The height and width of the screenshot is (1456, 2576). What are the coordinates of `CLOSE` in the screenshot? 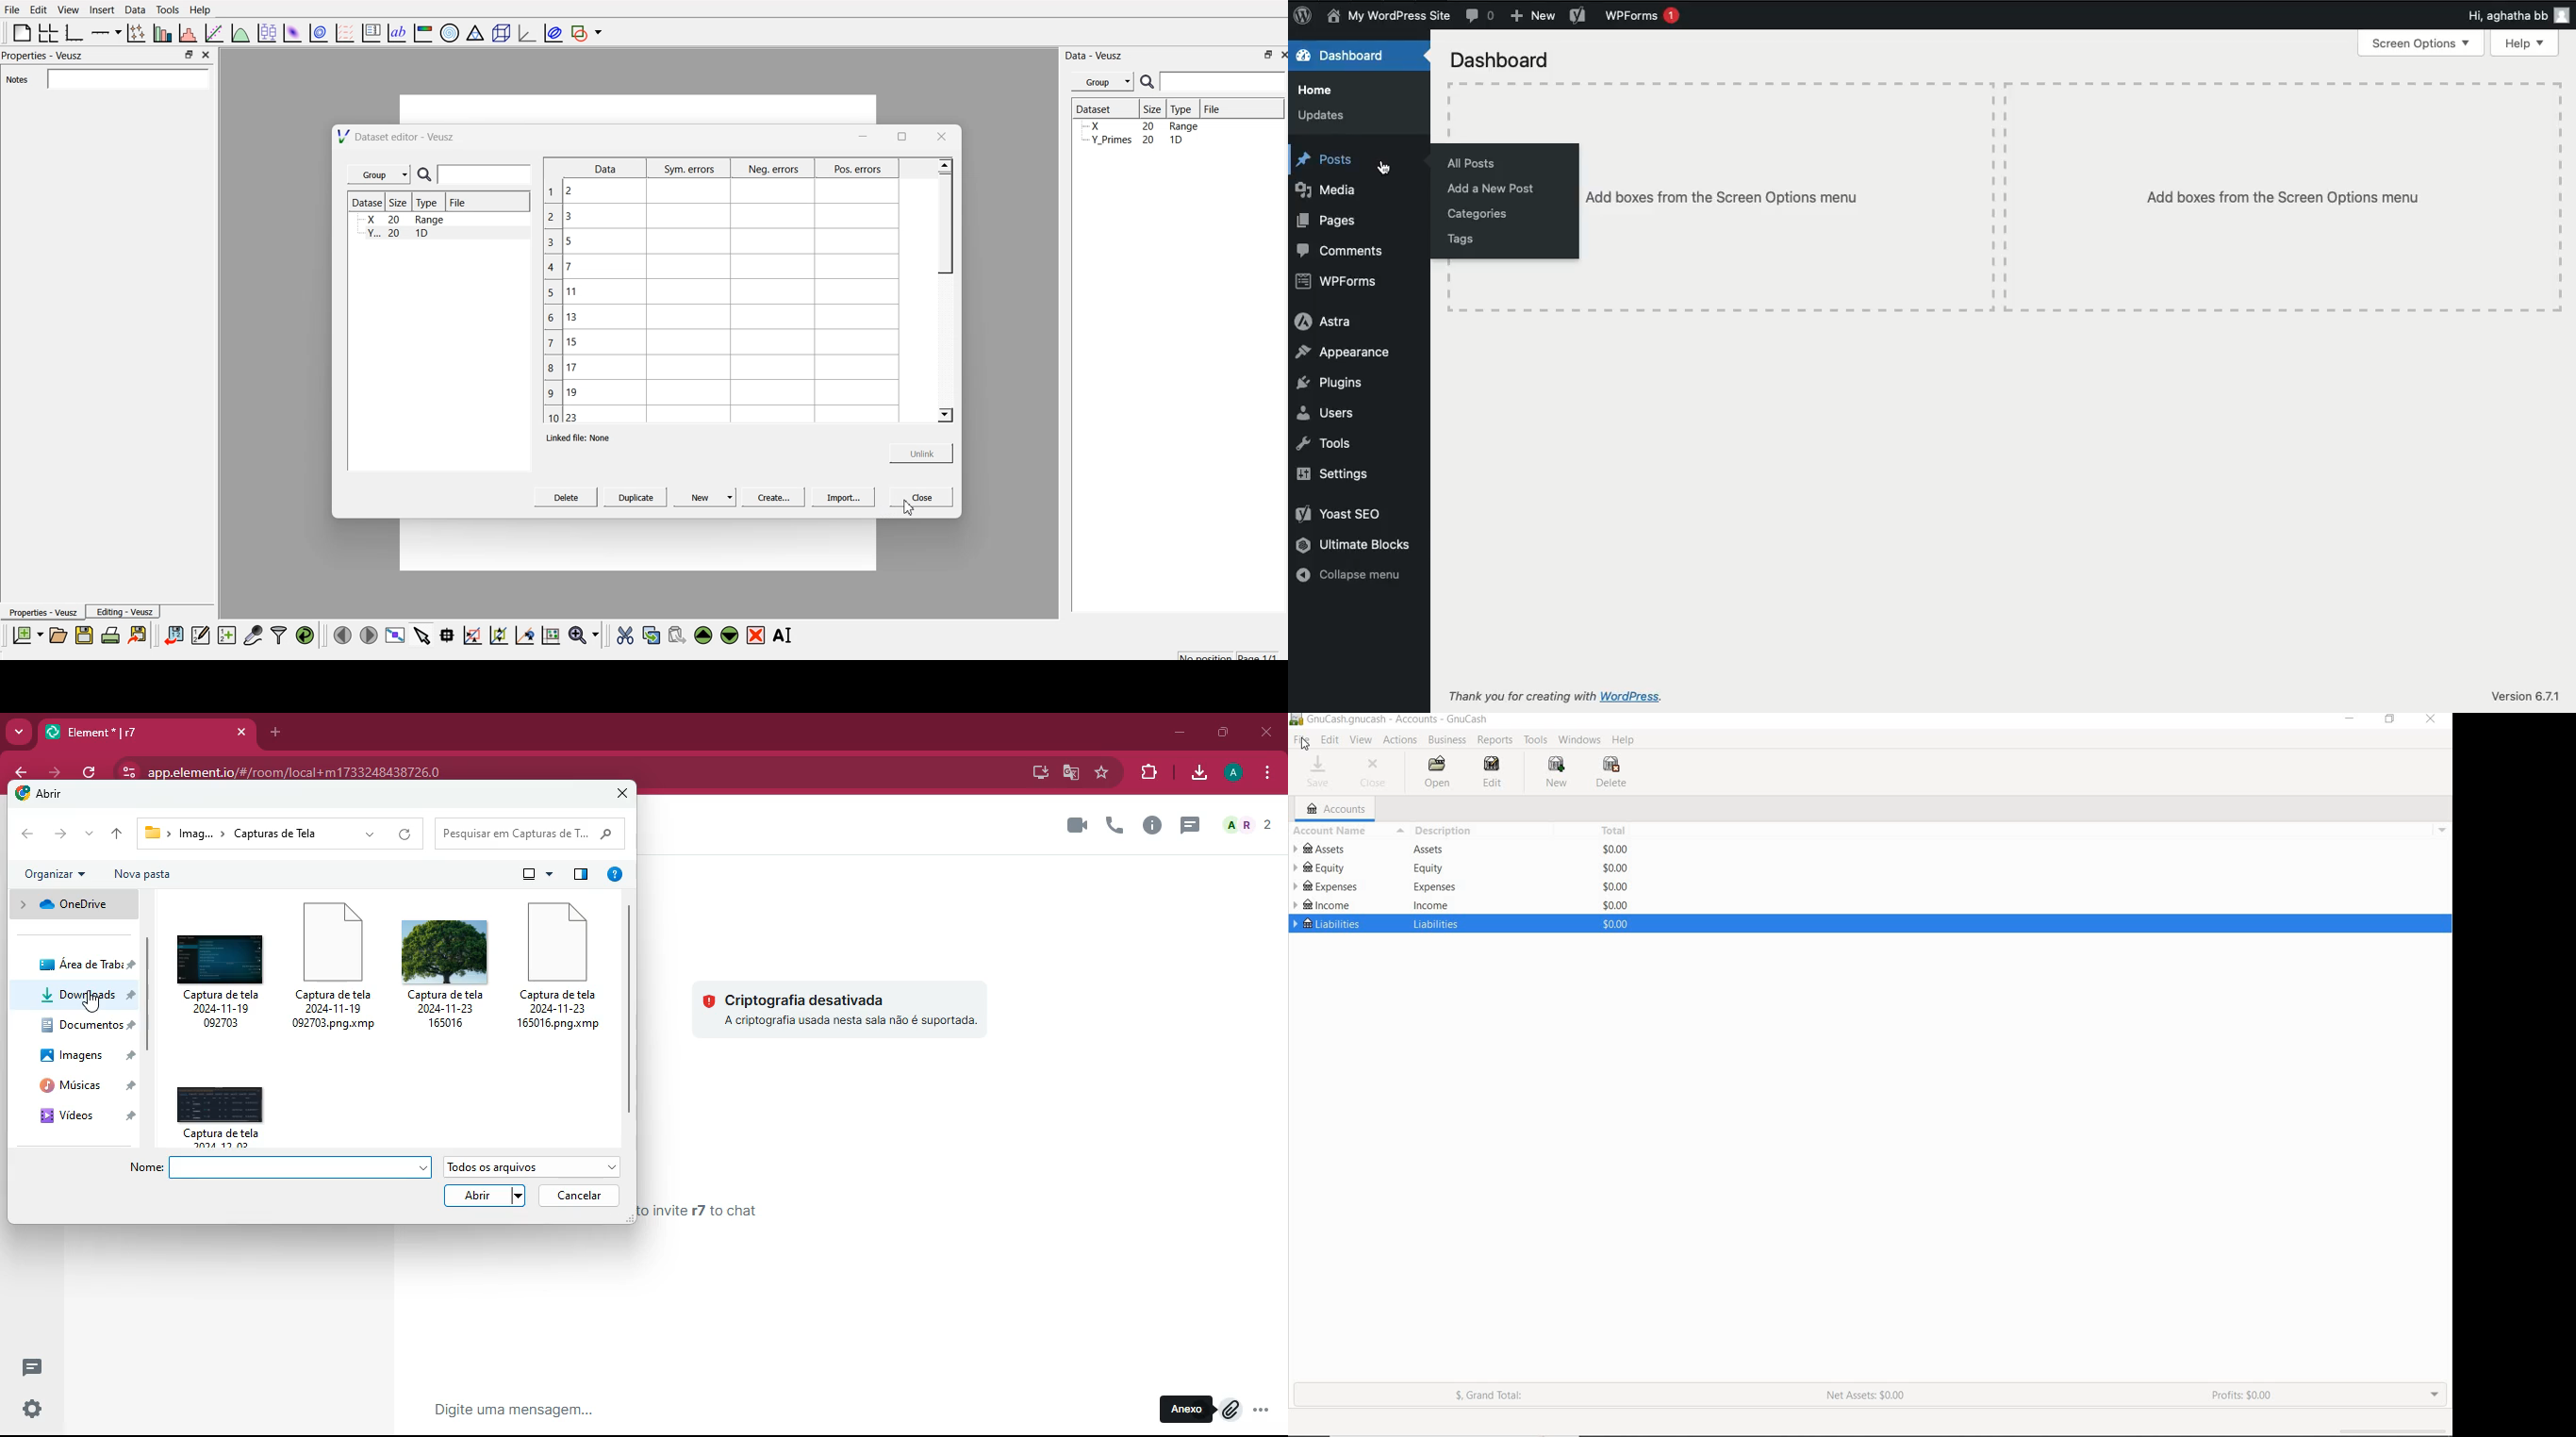 It's located at (2432, 720).